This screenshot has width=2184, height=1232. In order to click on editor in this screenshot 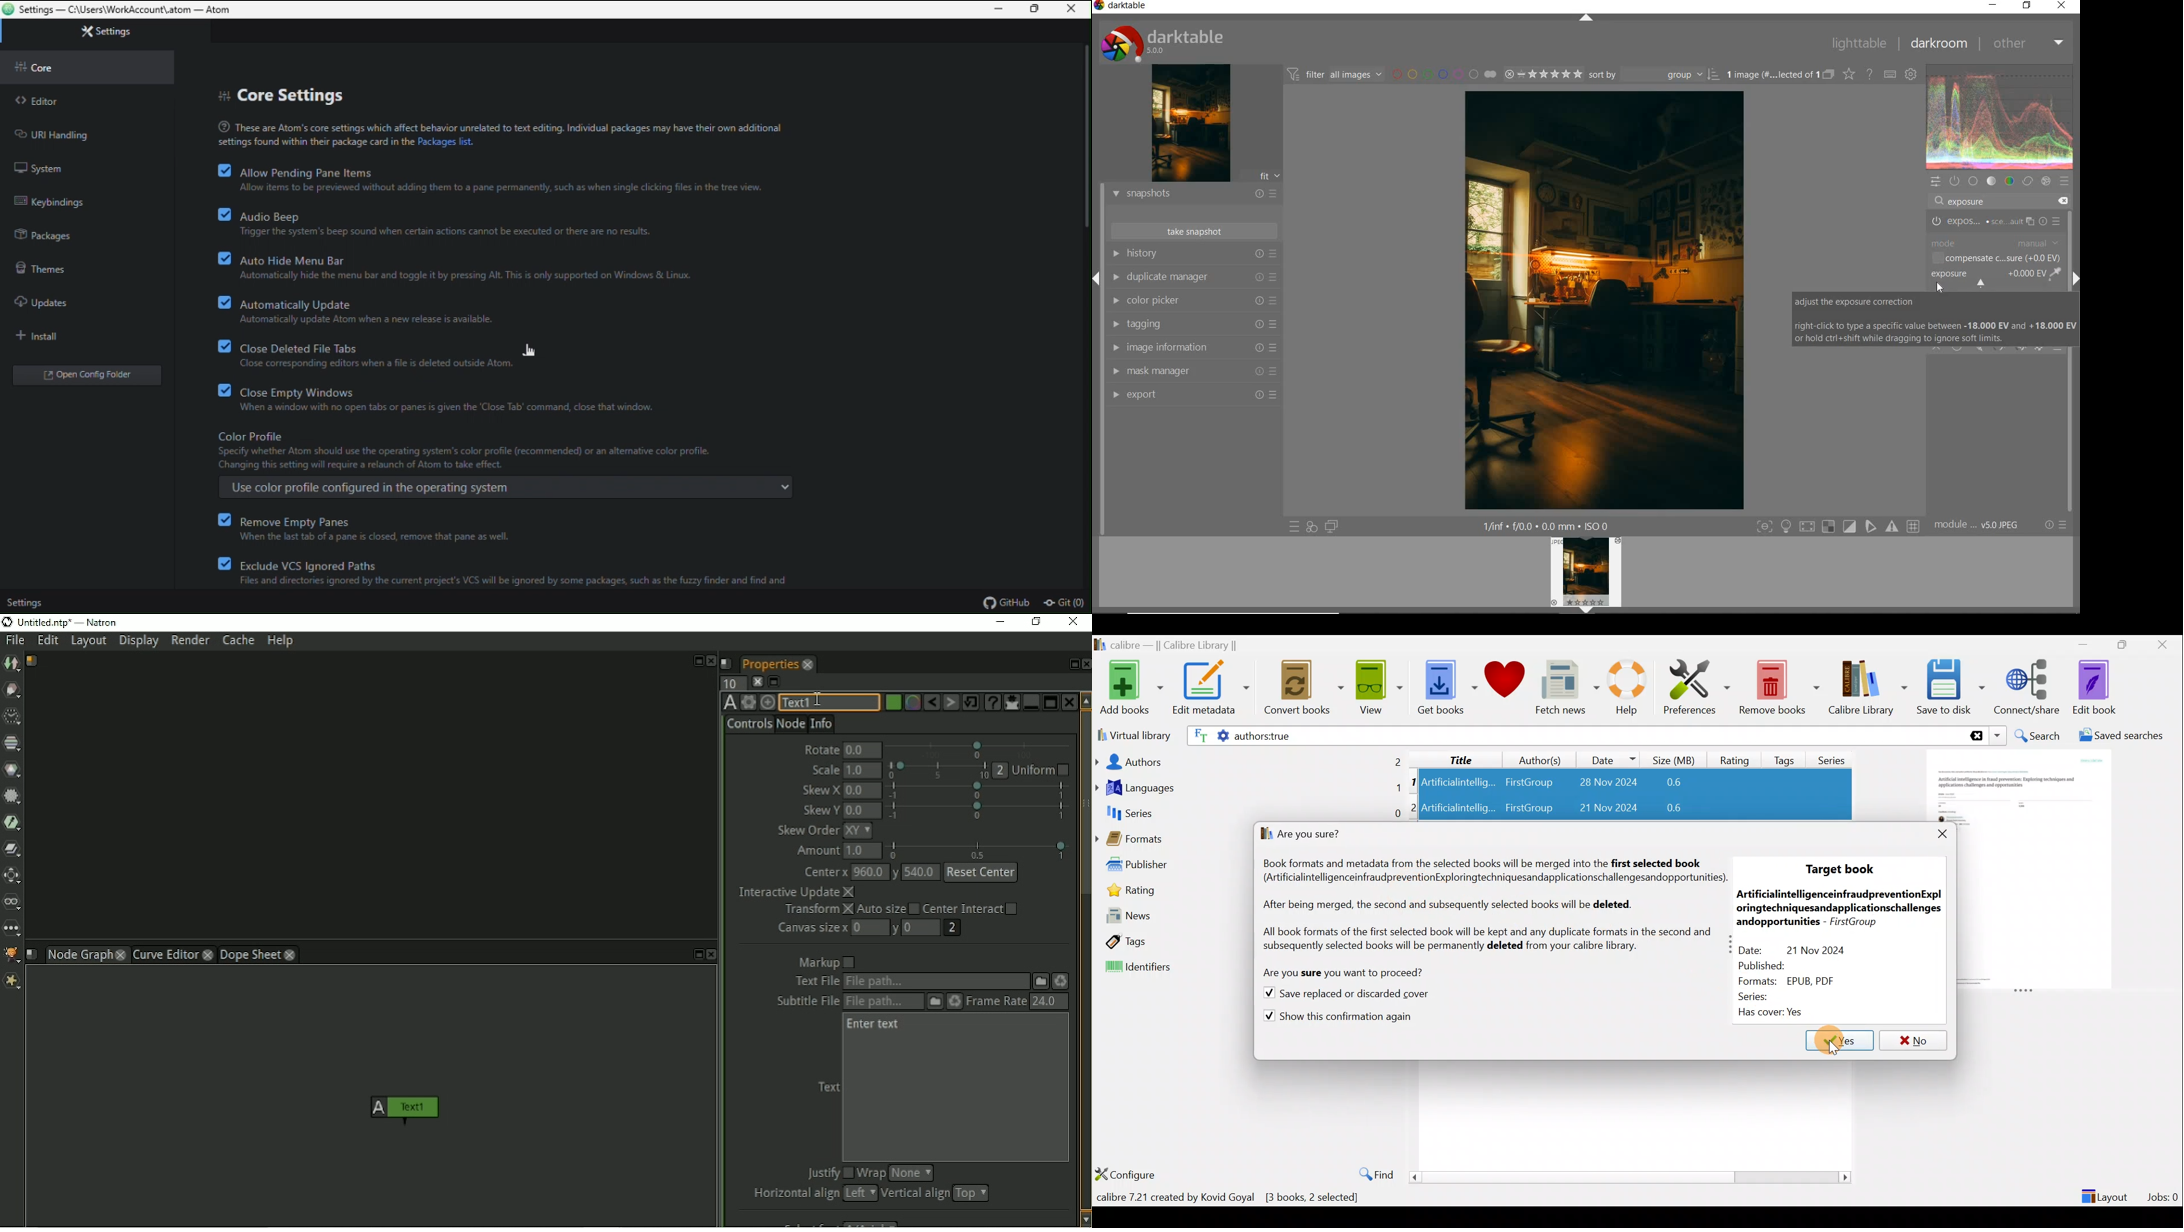, I will do `click(65, 104)`.